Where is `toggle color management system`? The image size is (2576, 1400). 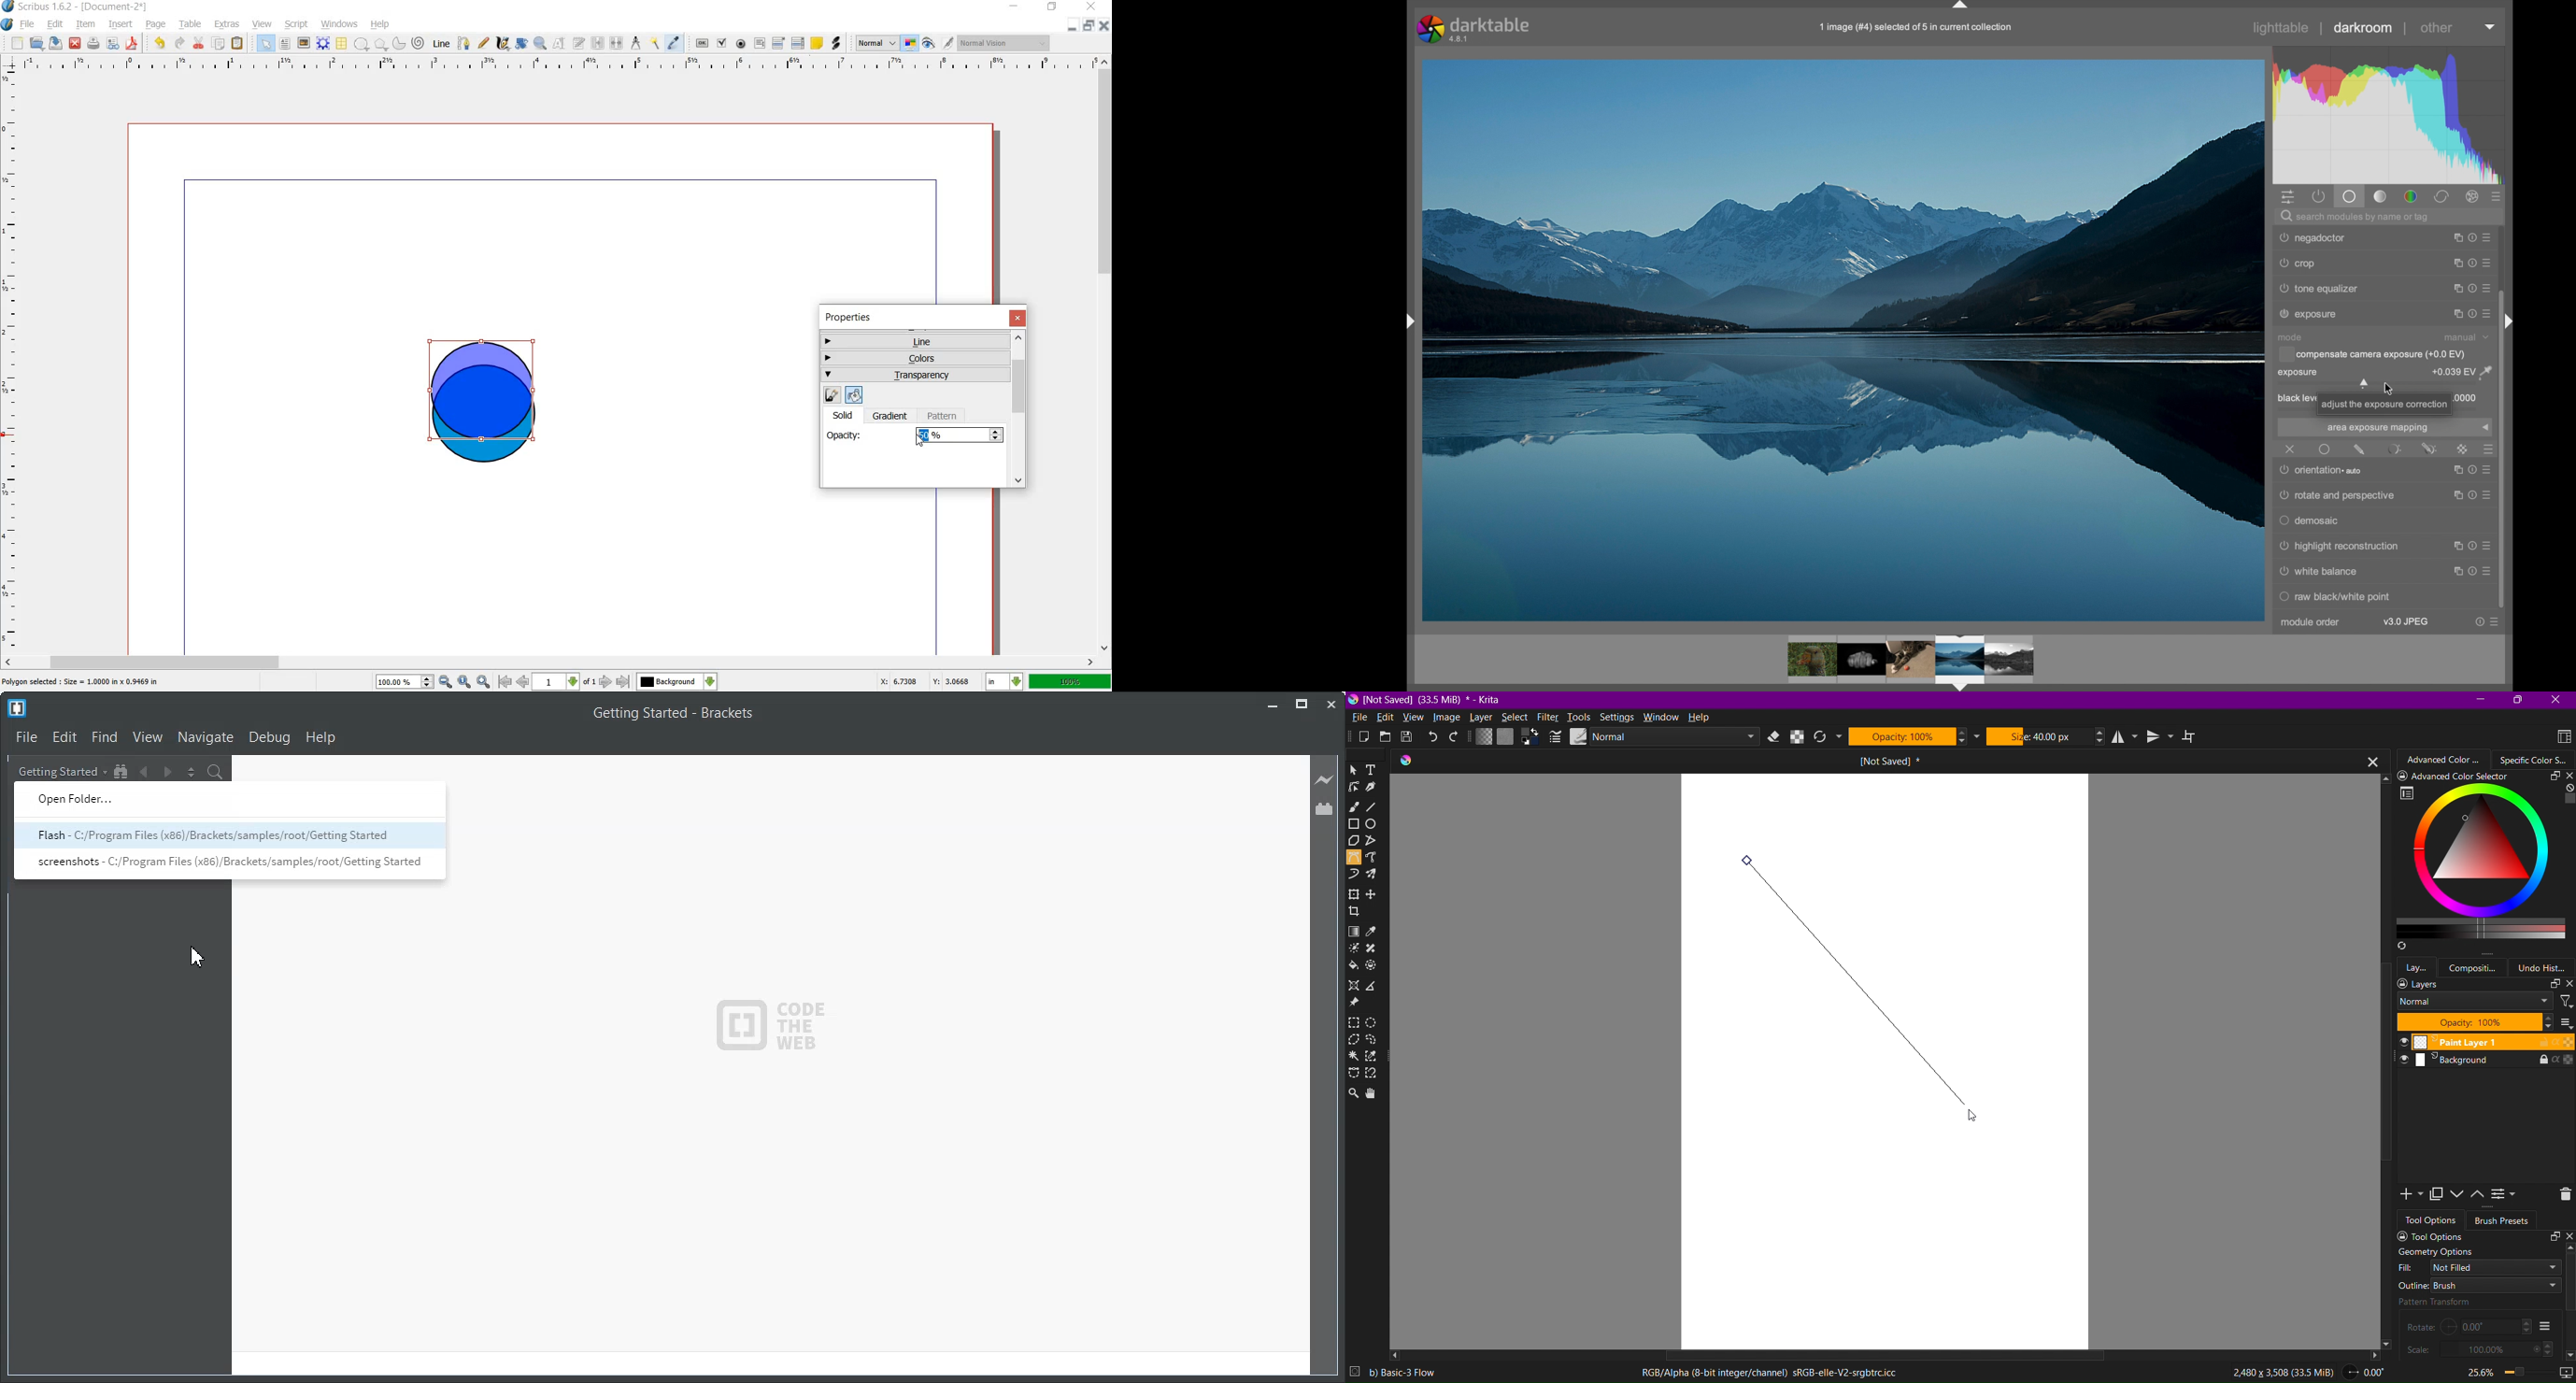 toggle color management system is located at coordinates (910, 43).